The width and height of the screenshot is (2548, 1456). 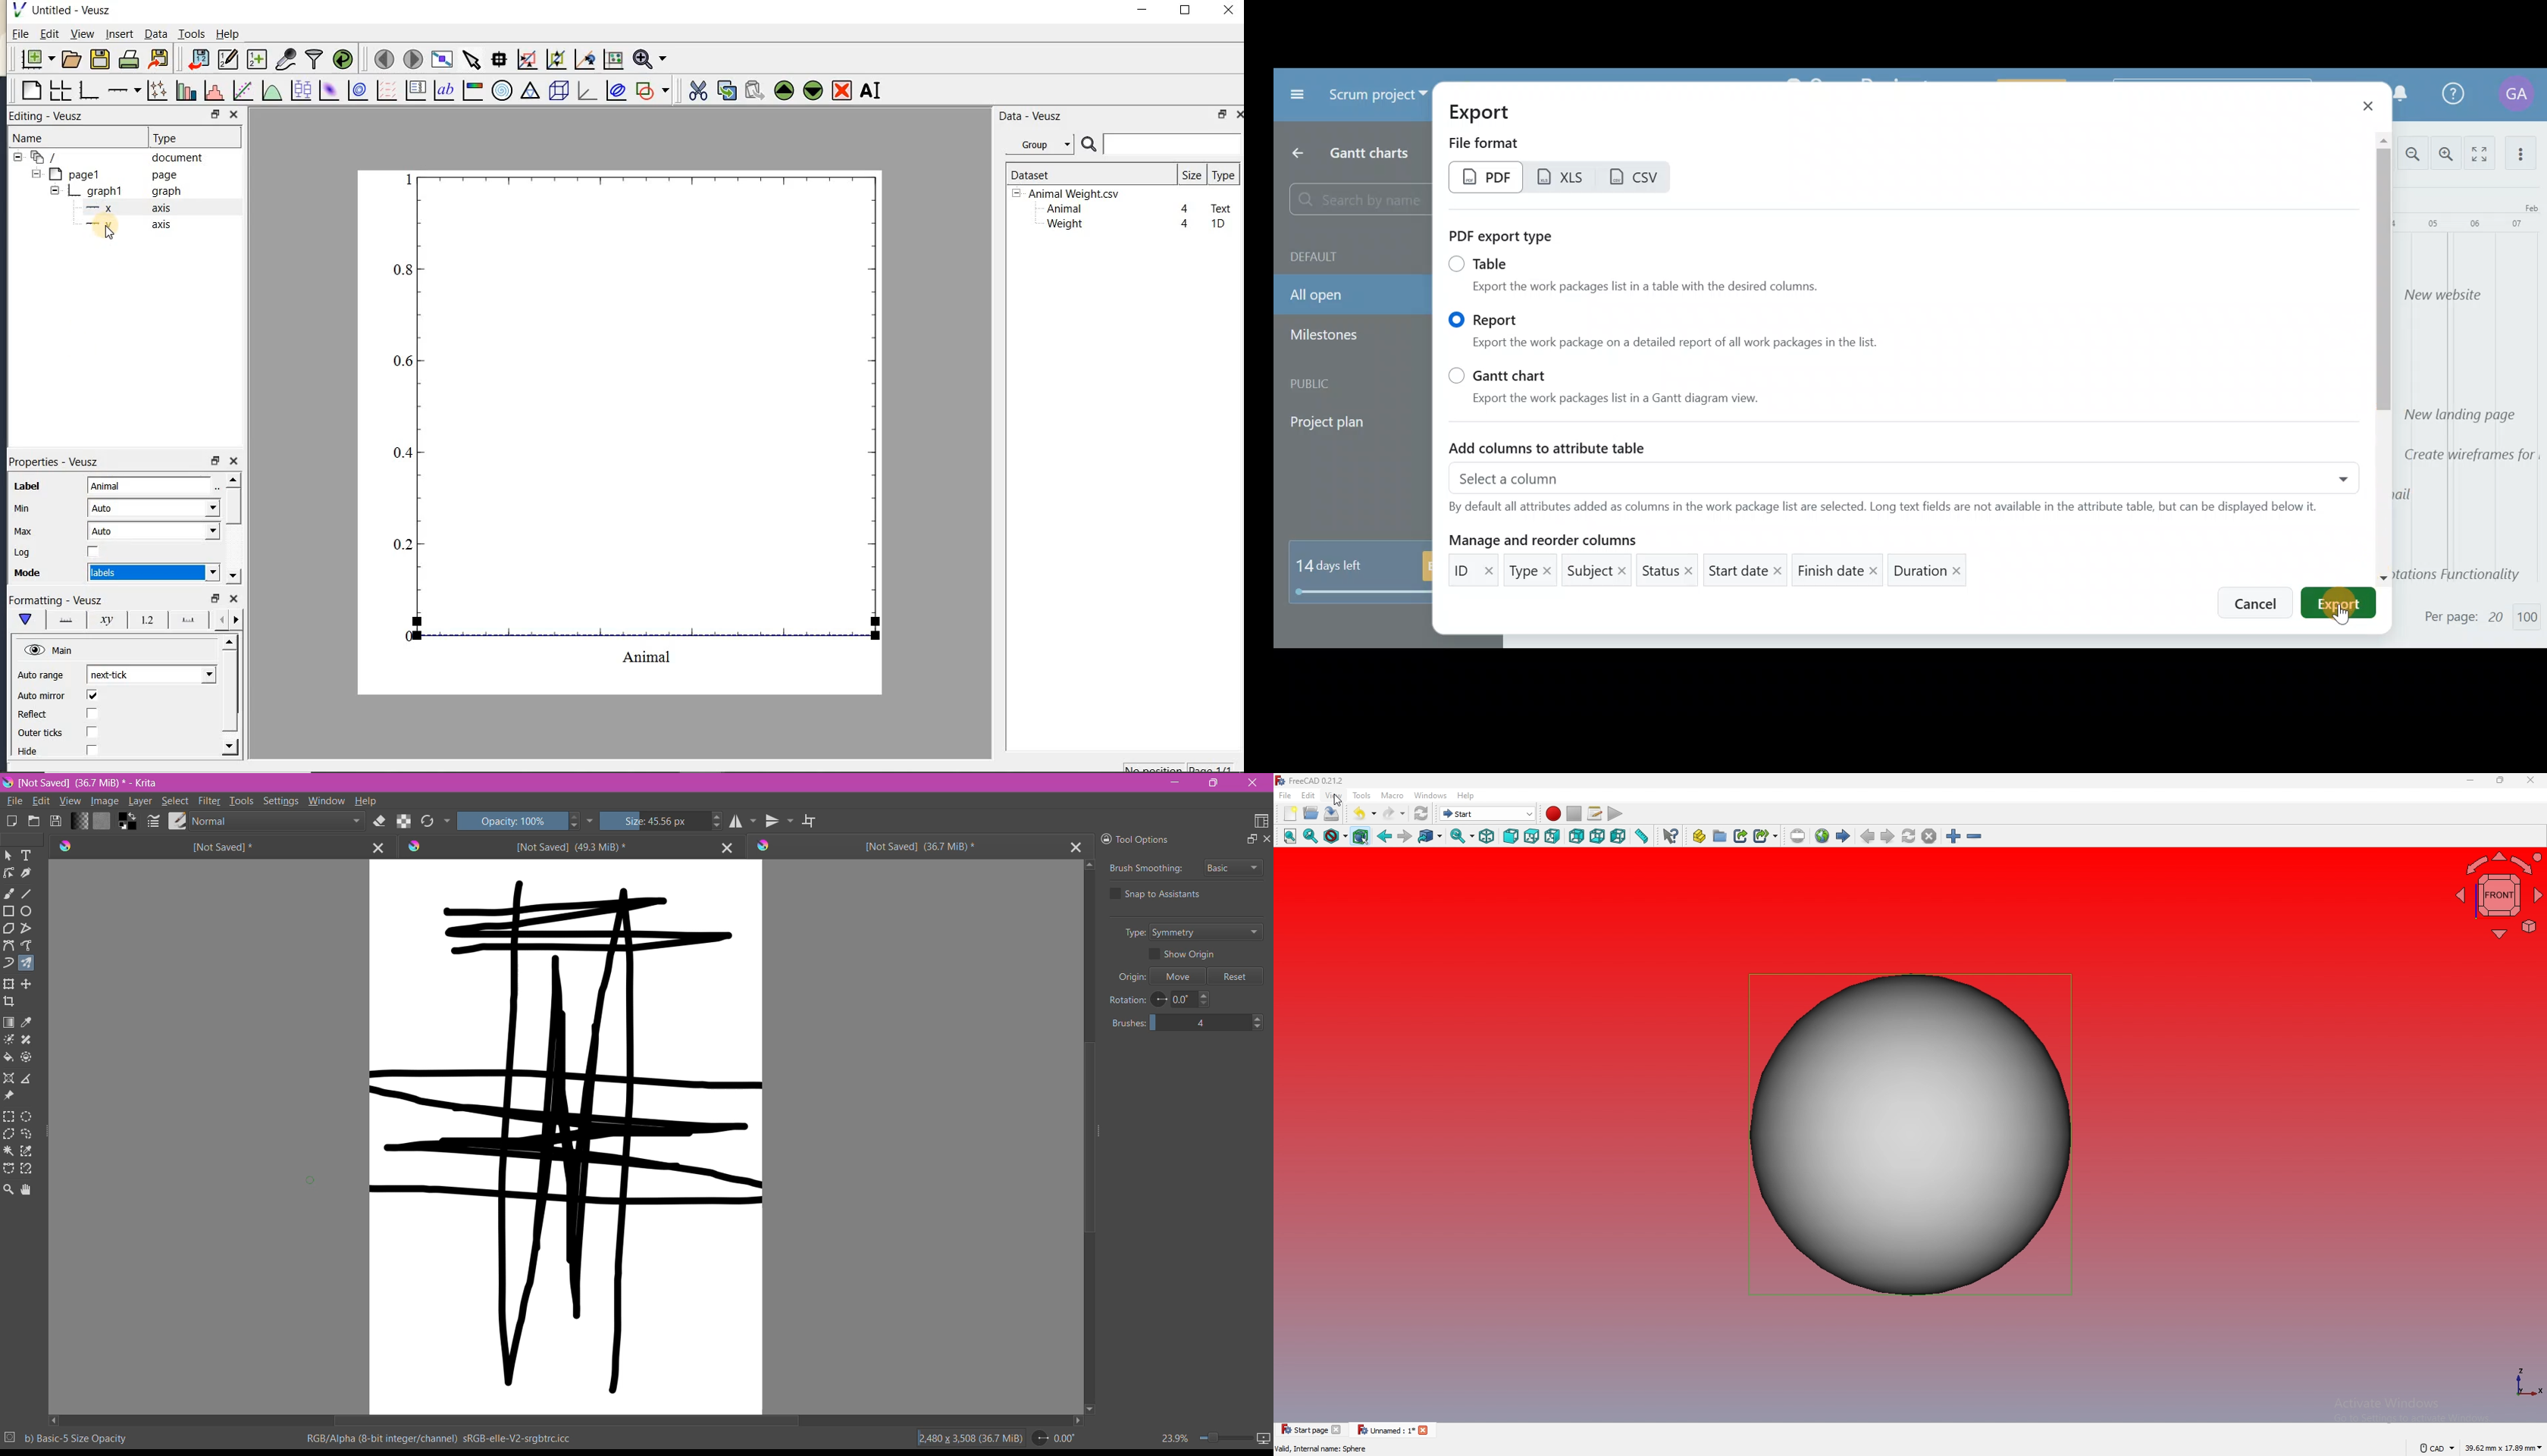 What do you see at coordinates (29, 873) in the screenshot?
I see `Calligraphy` at bounding box center [29, 873].